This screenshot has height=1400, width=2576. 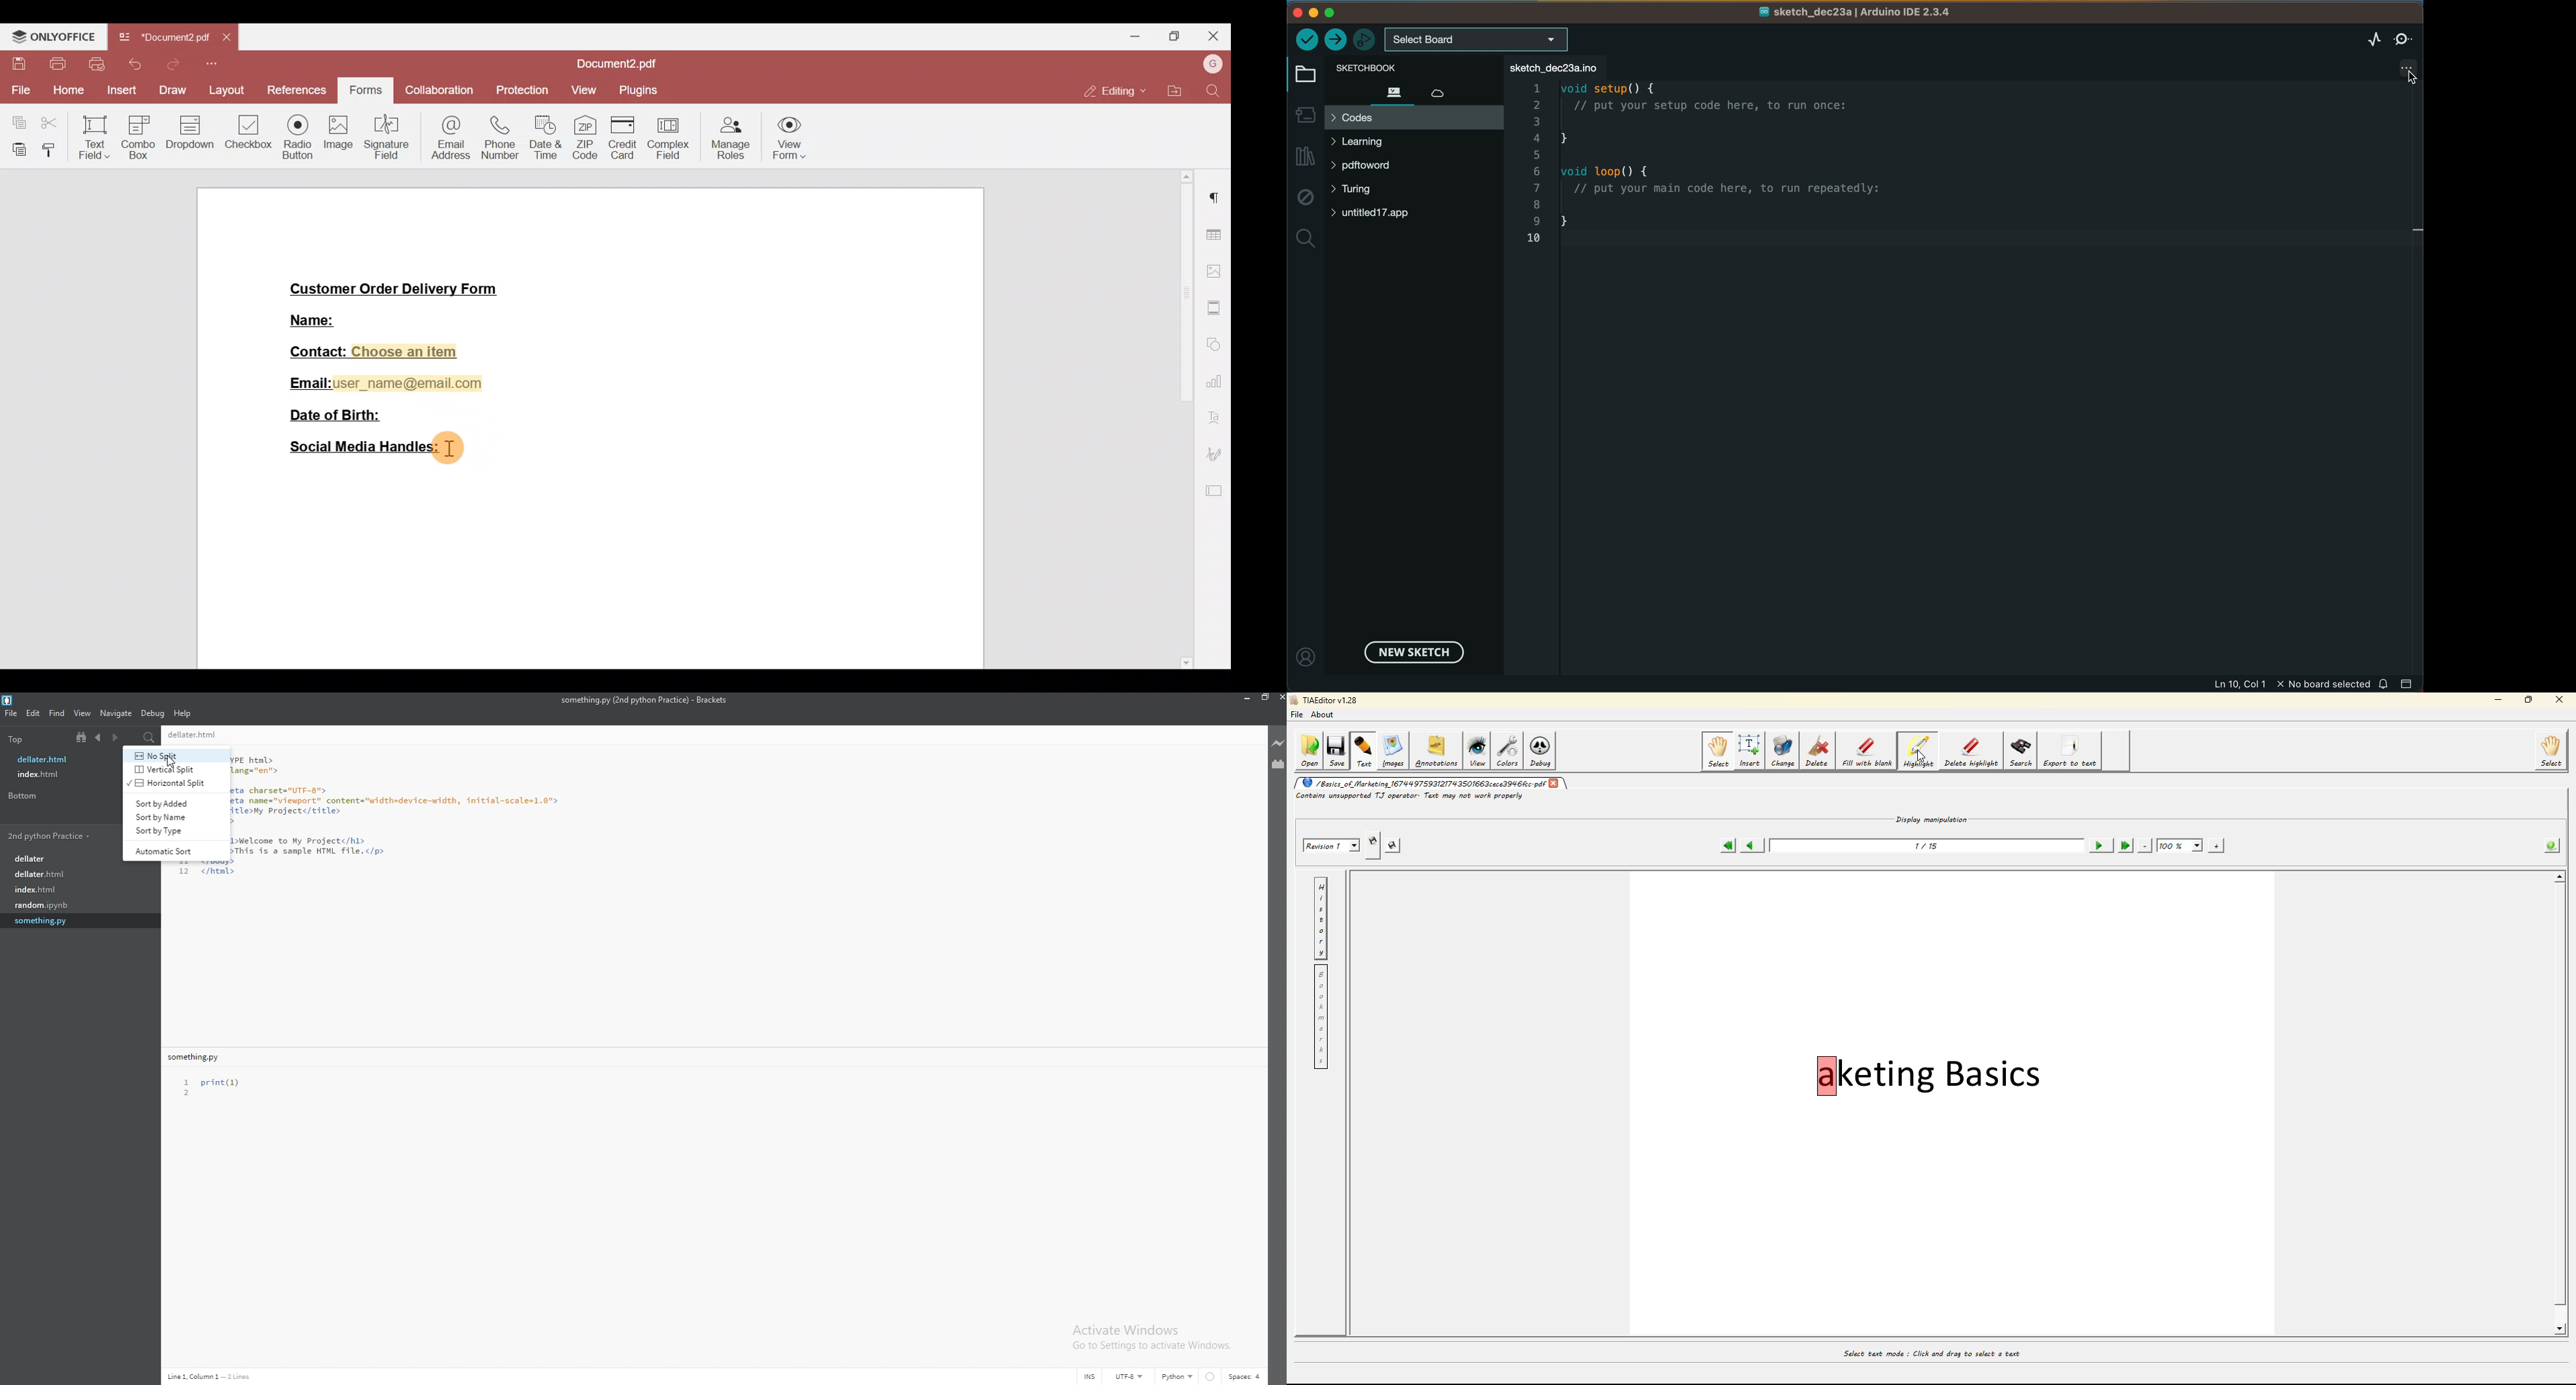 What do you see at coordinates (90, 138) in the screenshot?
I see `Text field` at bounding box center [90, 138].